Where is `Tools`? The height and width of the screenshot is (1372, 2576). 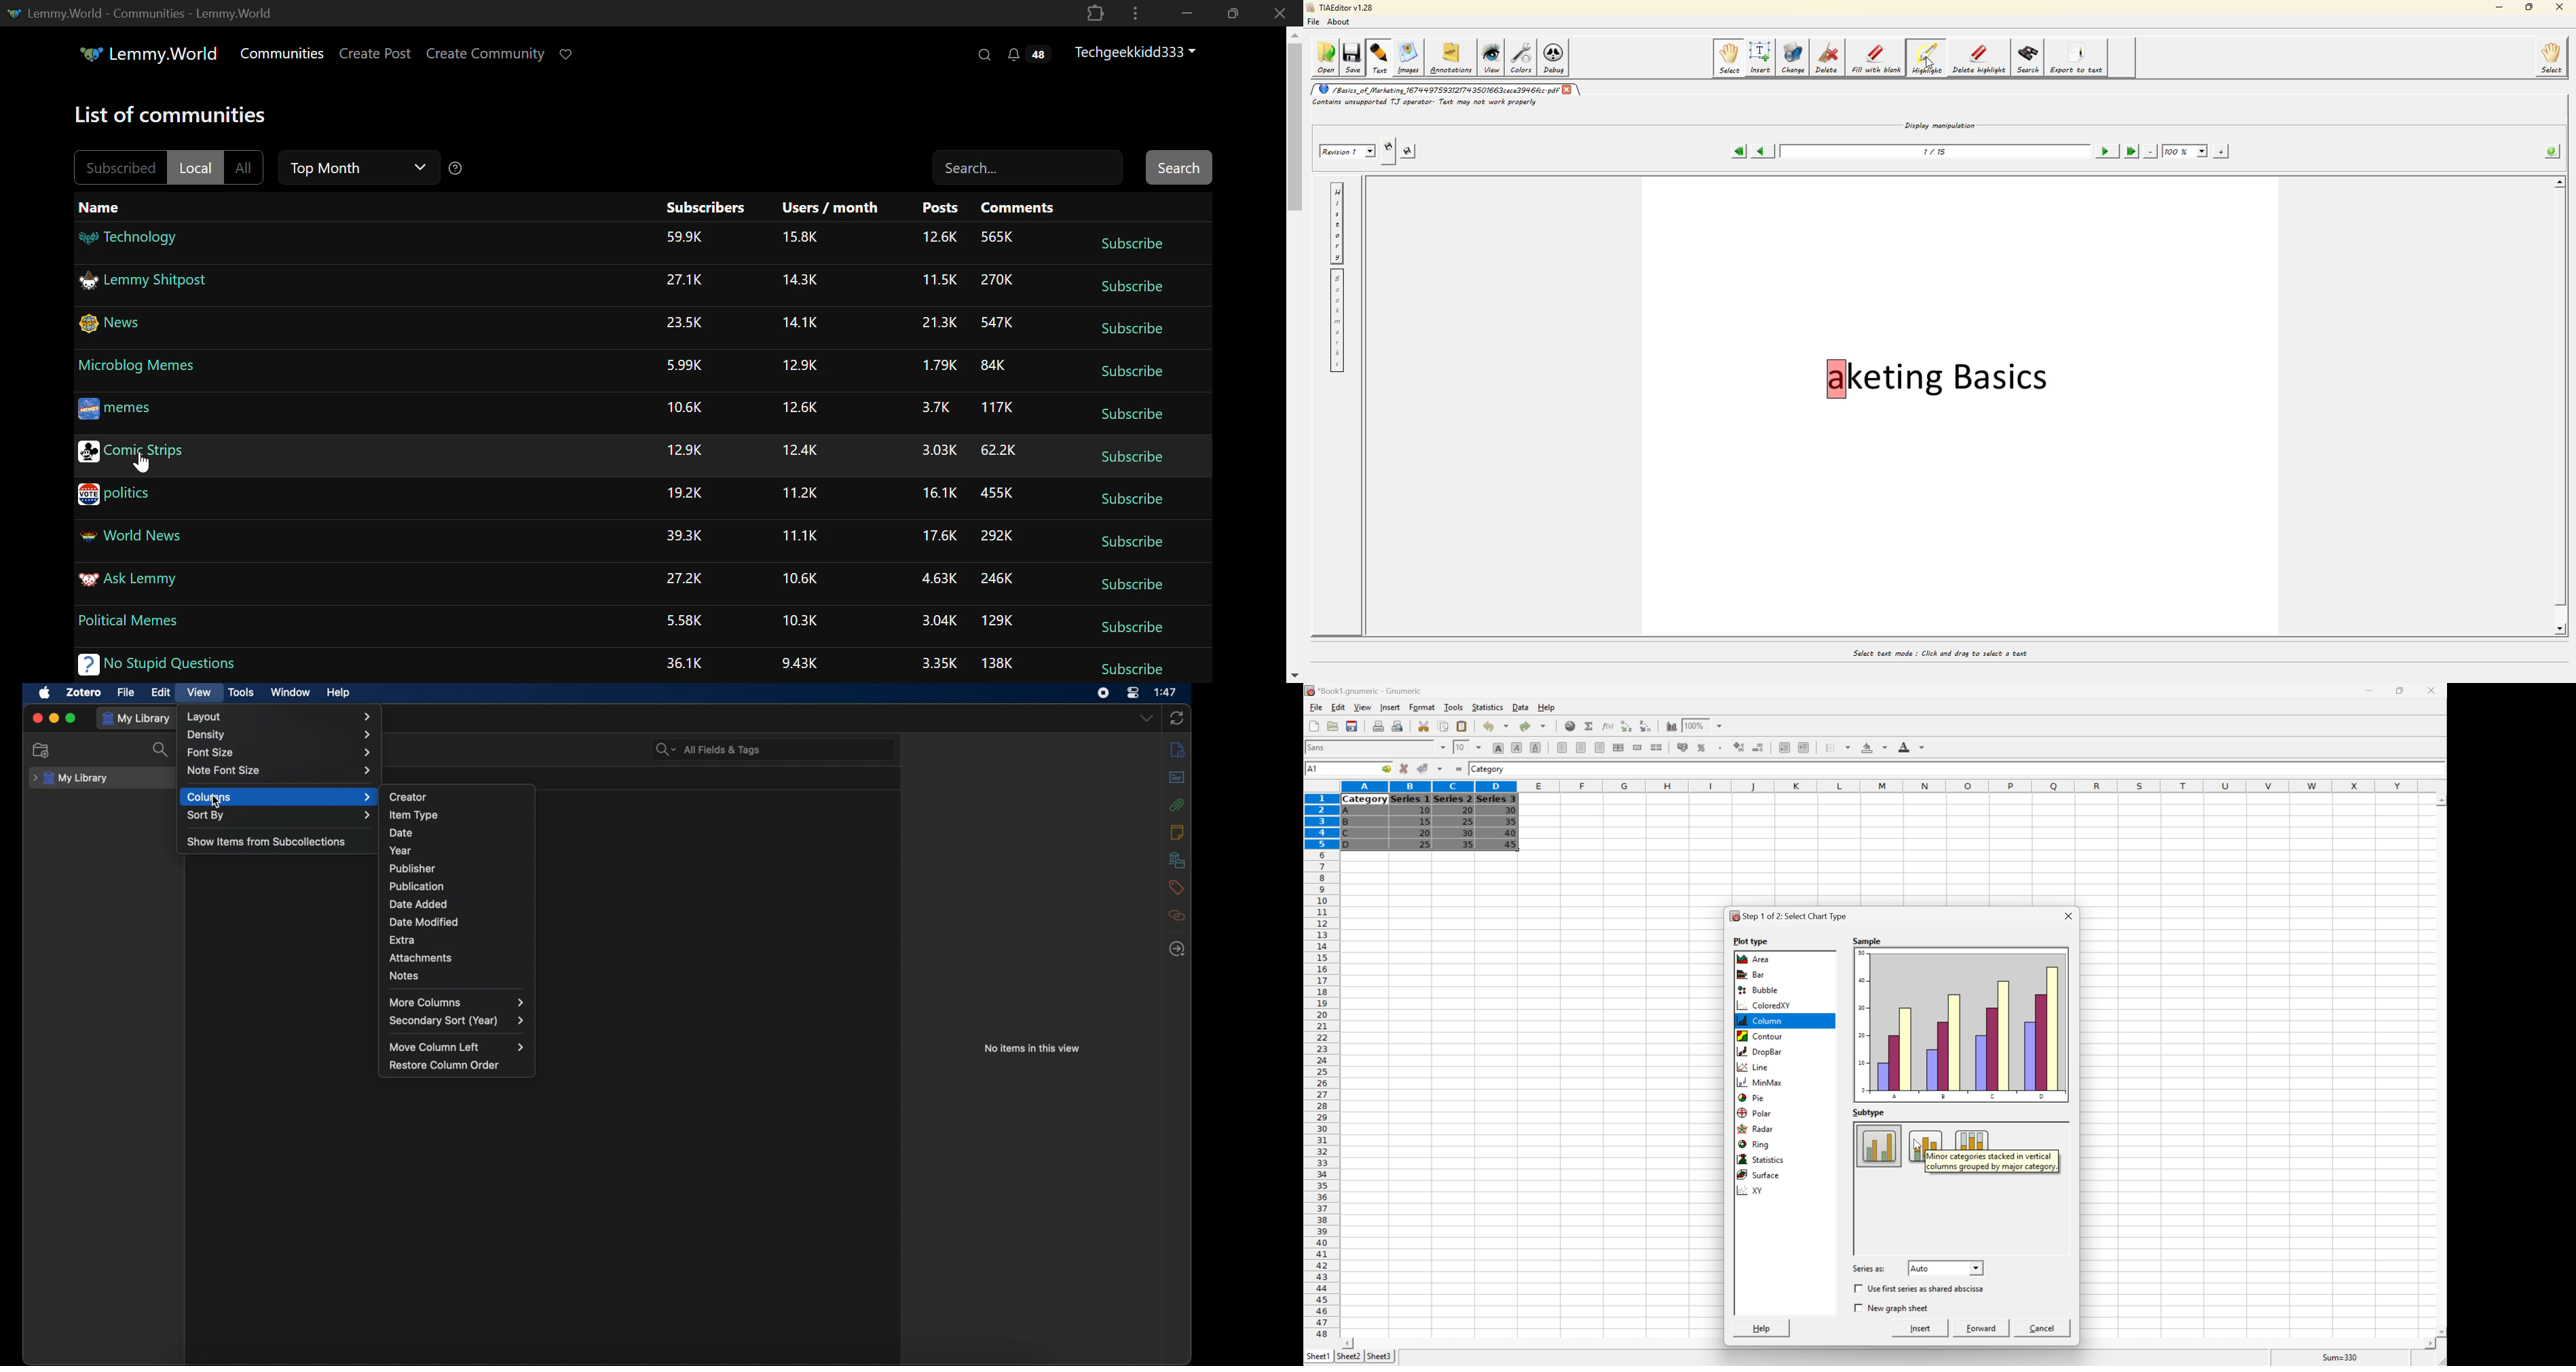 Tools is located at coordinates (1453, 706).